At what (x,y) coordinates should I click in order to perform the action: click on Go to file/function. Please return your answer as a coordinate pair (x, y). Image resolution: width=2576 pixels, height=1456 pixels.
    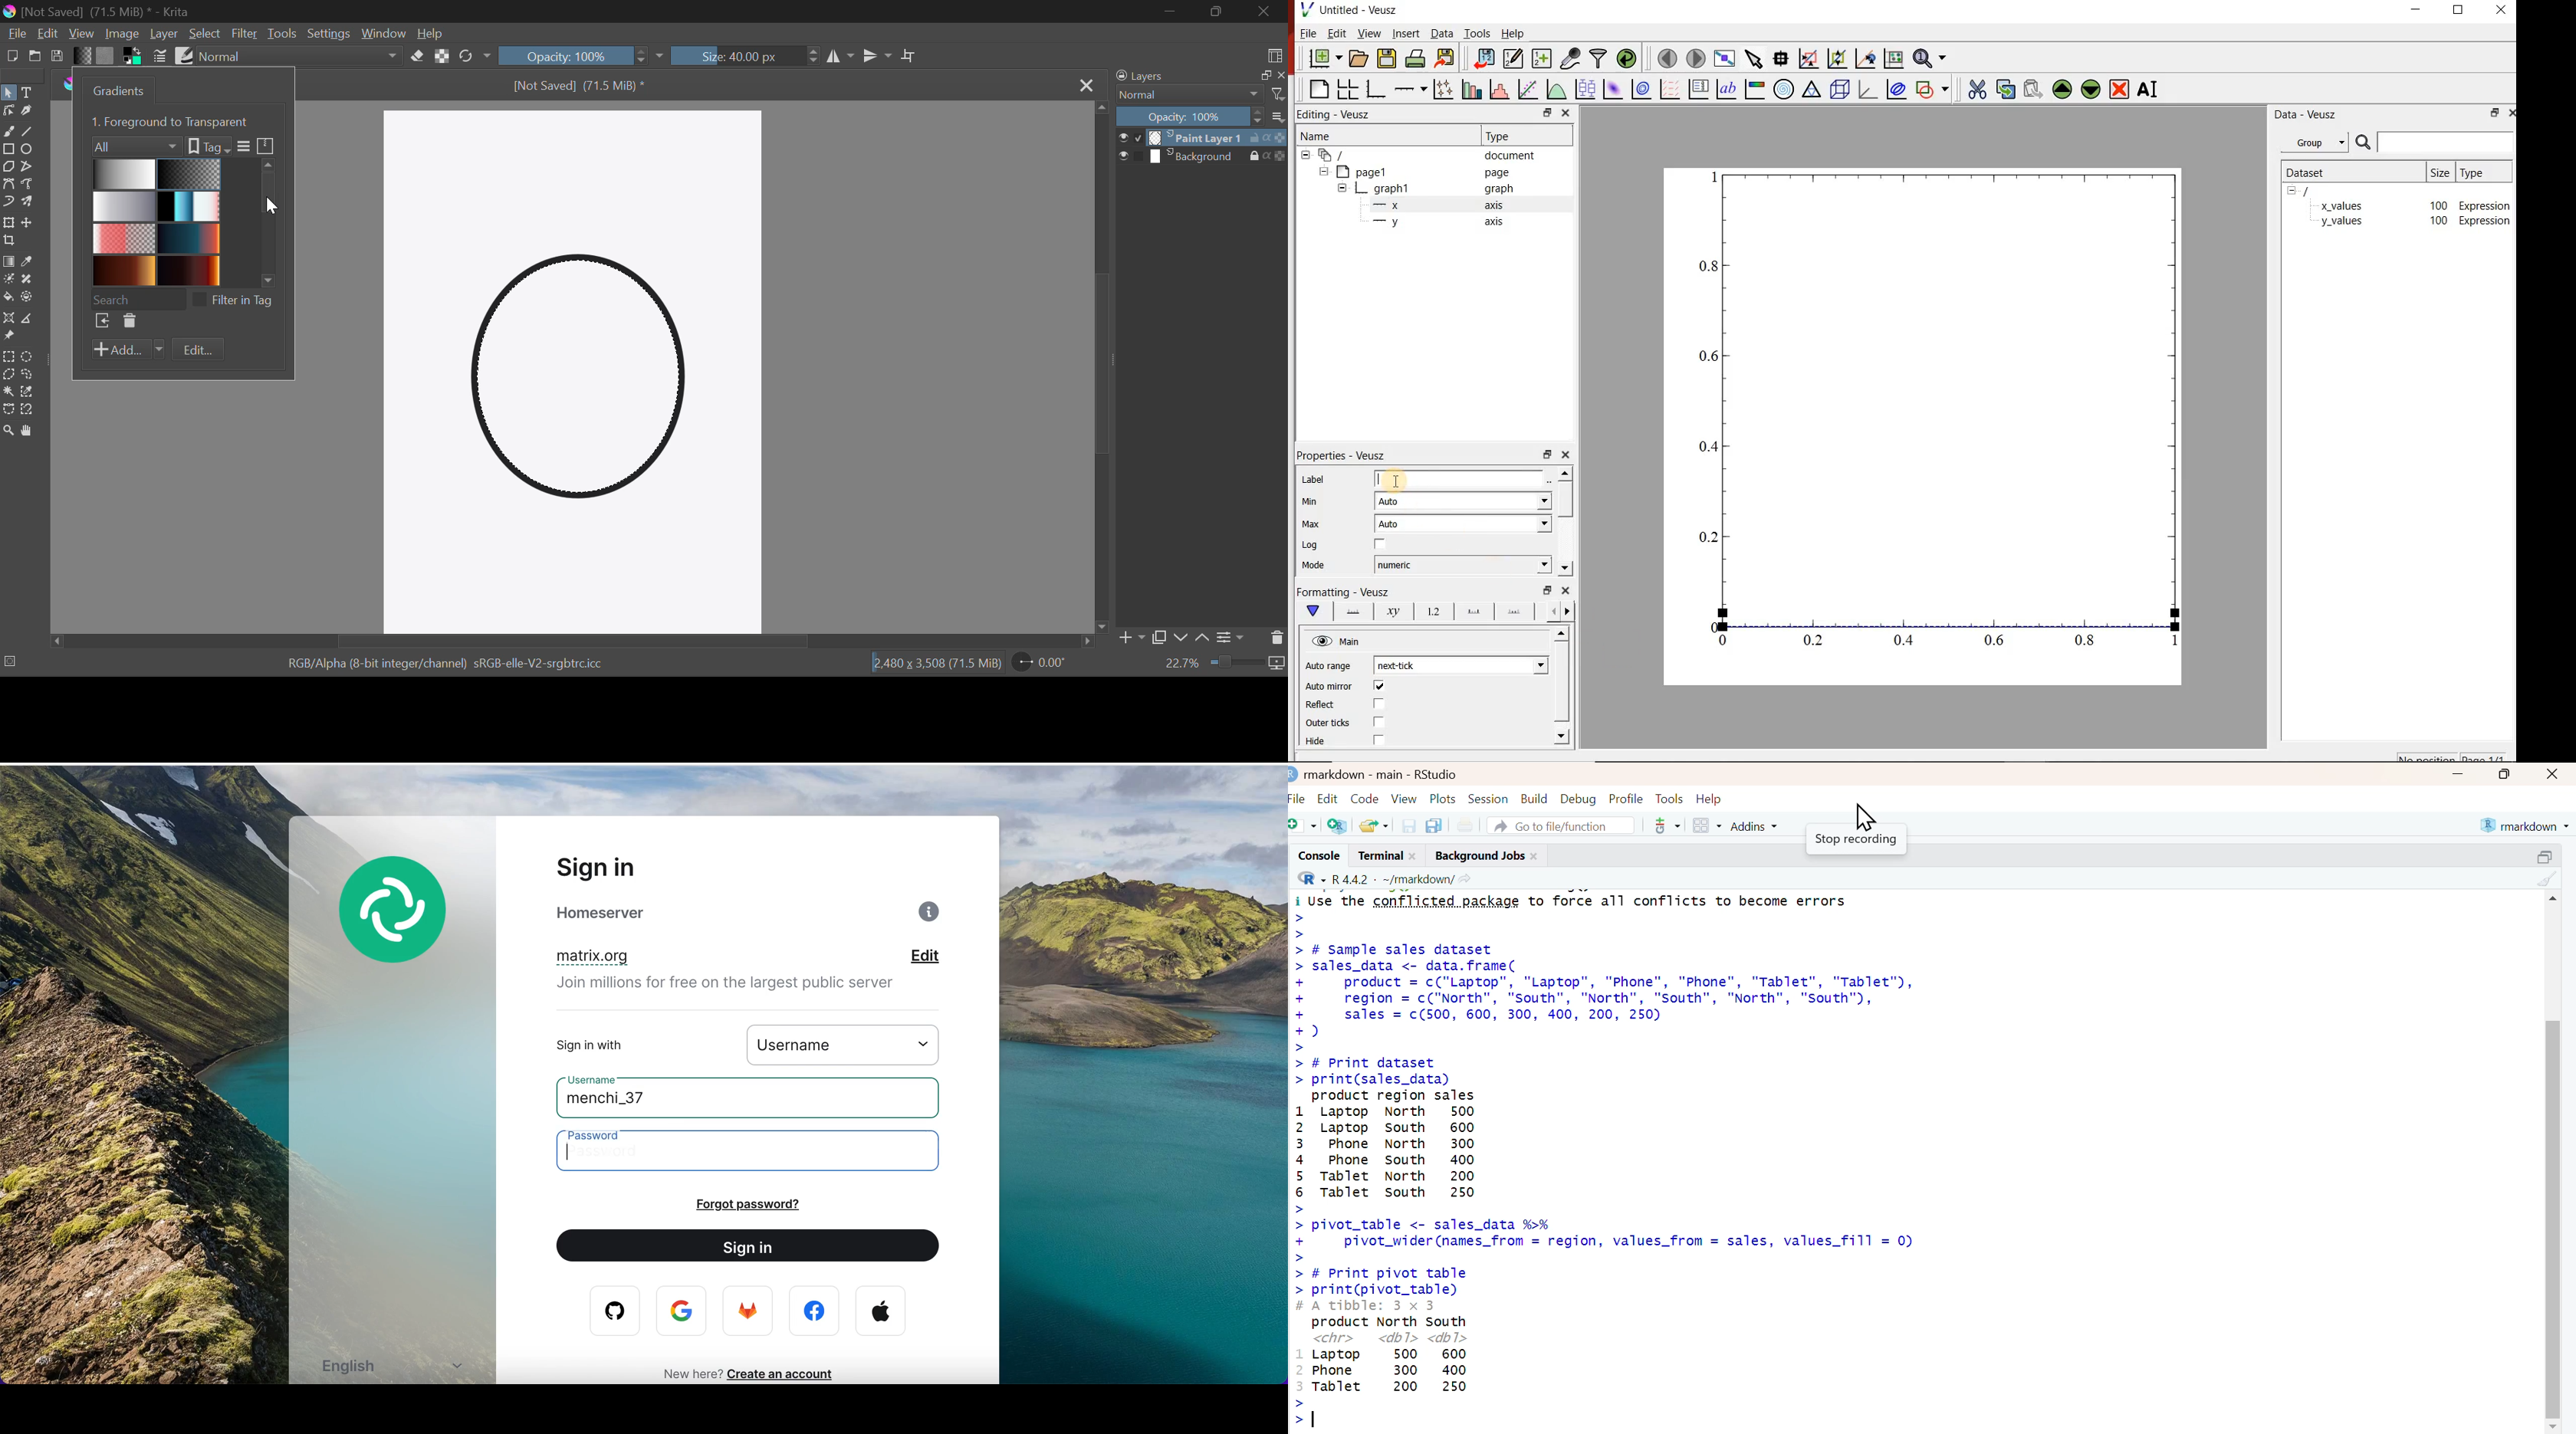
    Looking at the image, I should click on (1562, 825).